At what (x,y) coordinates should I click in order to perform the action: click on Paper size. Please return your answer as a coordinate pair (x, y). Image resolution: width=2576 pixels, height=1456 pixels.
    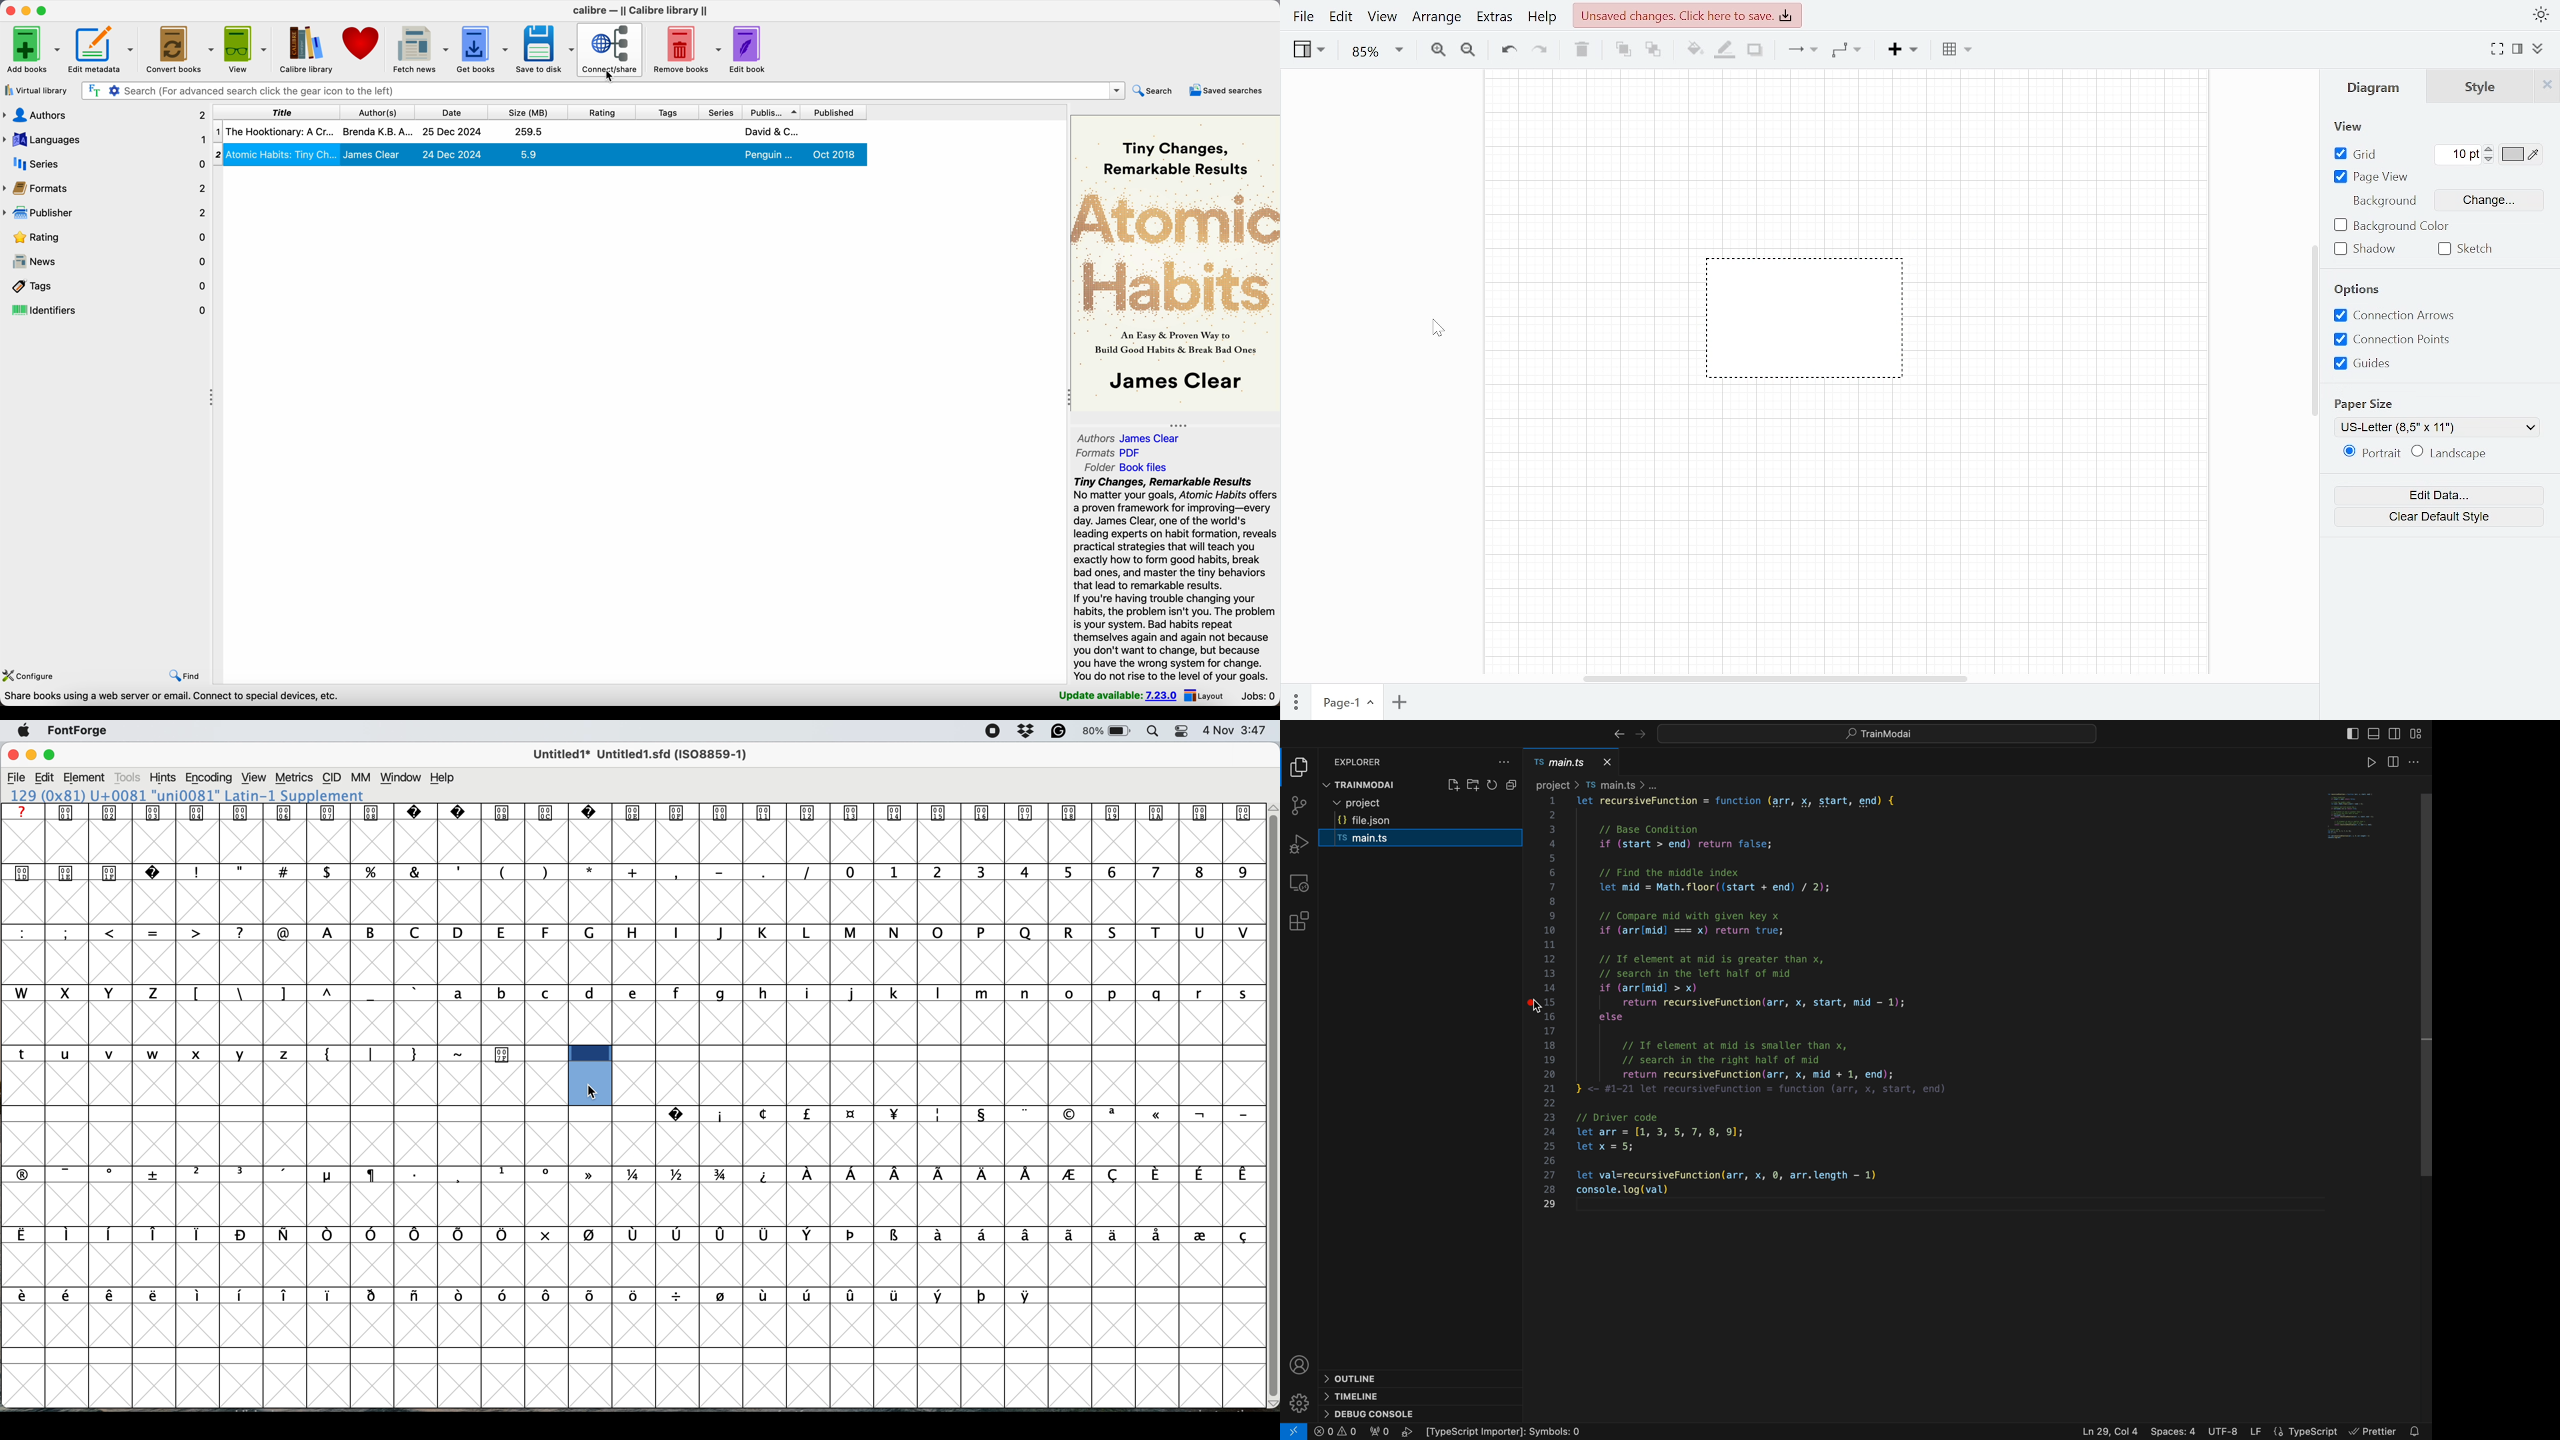
    Looking at the image, I should click on (2370, 403).